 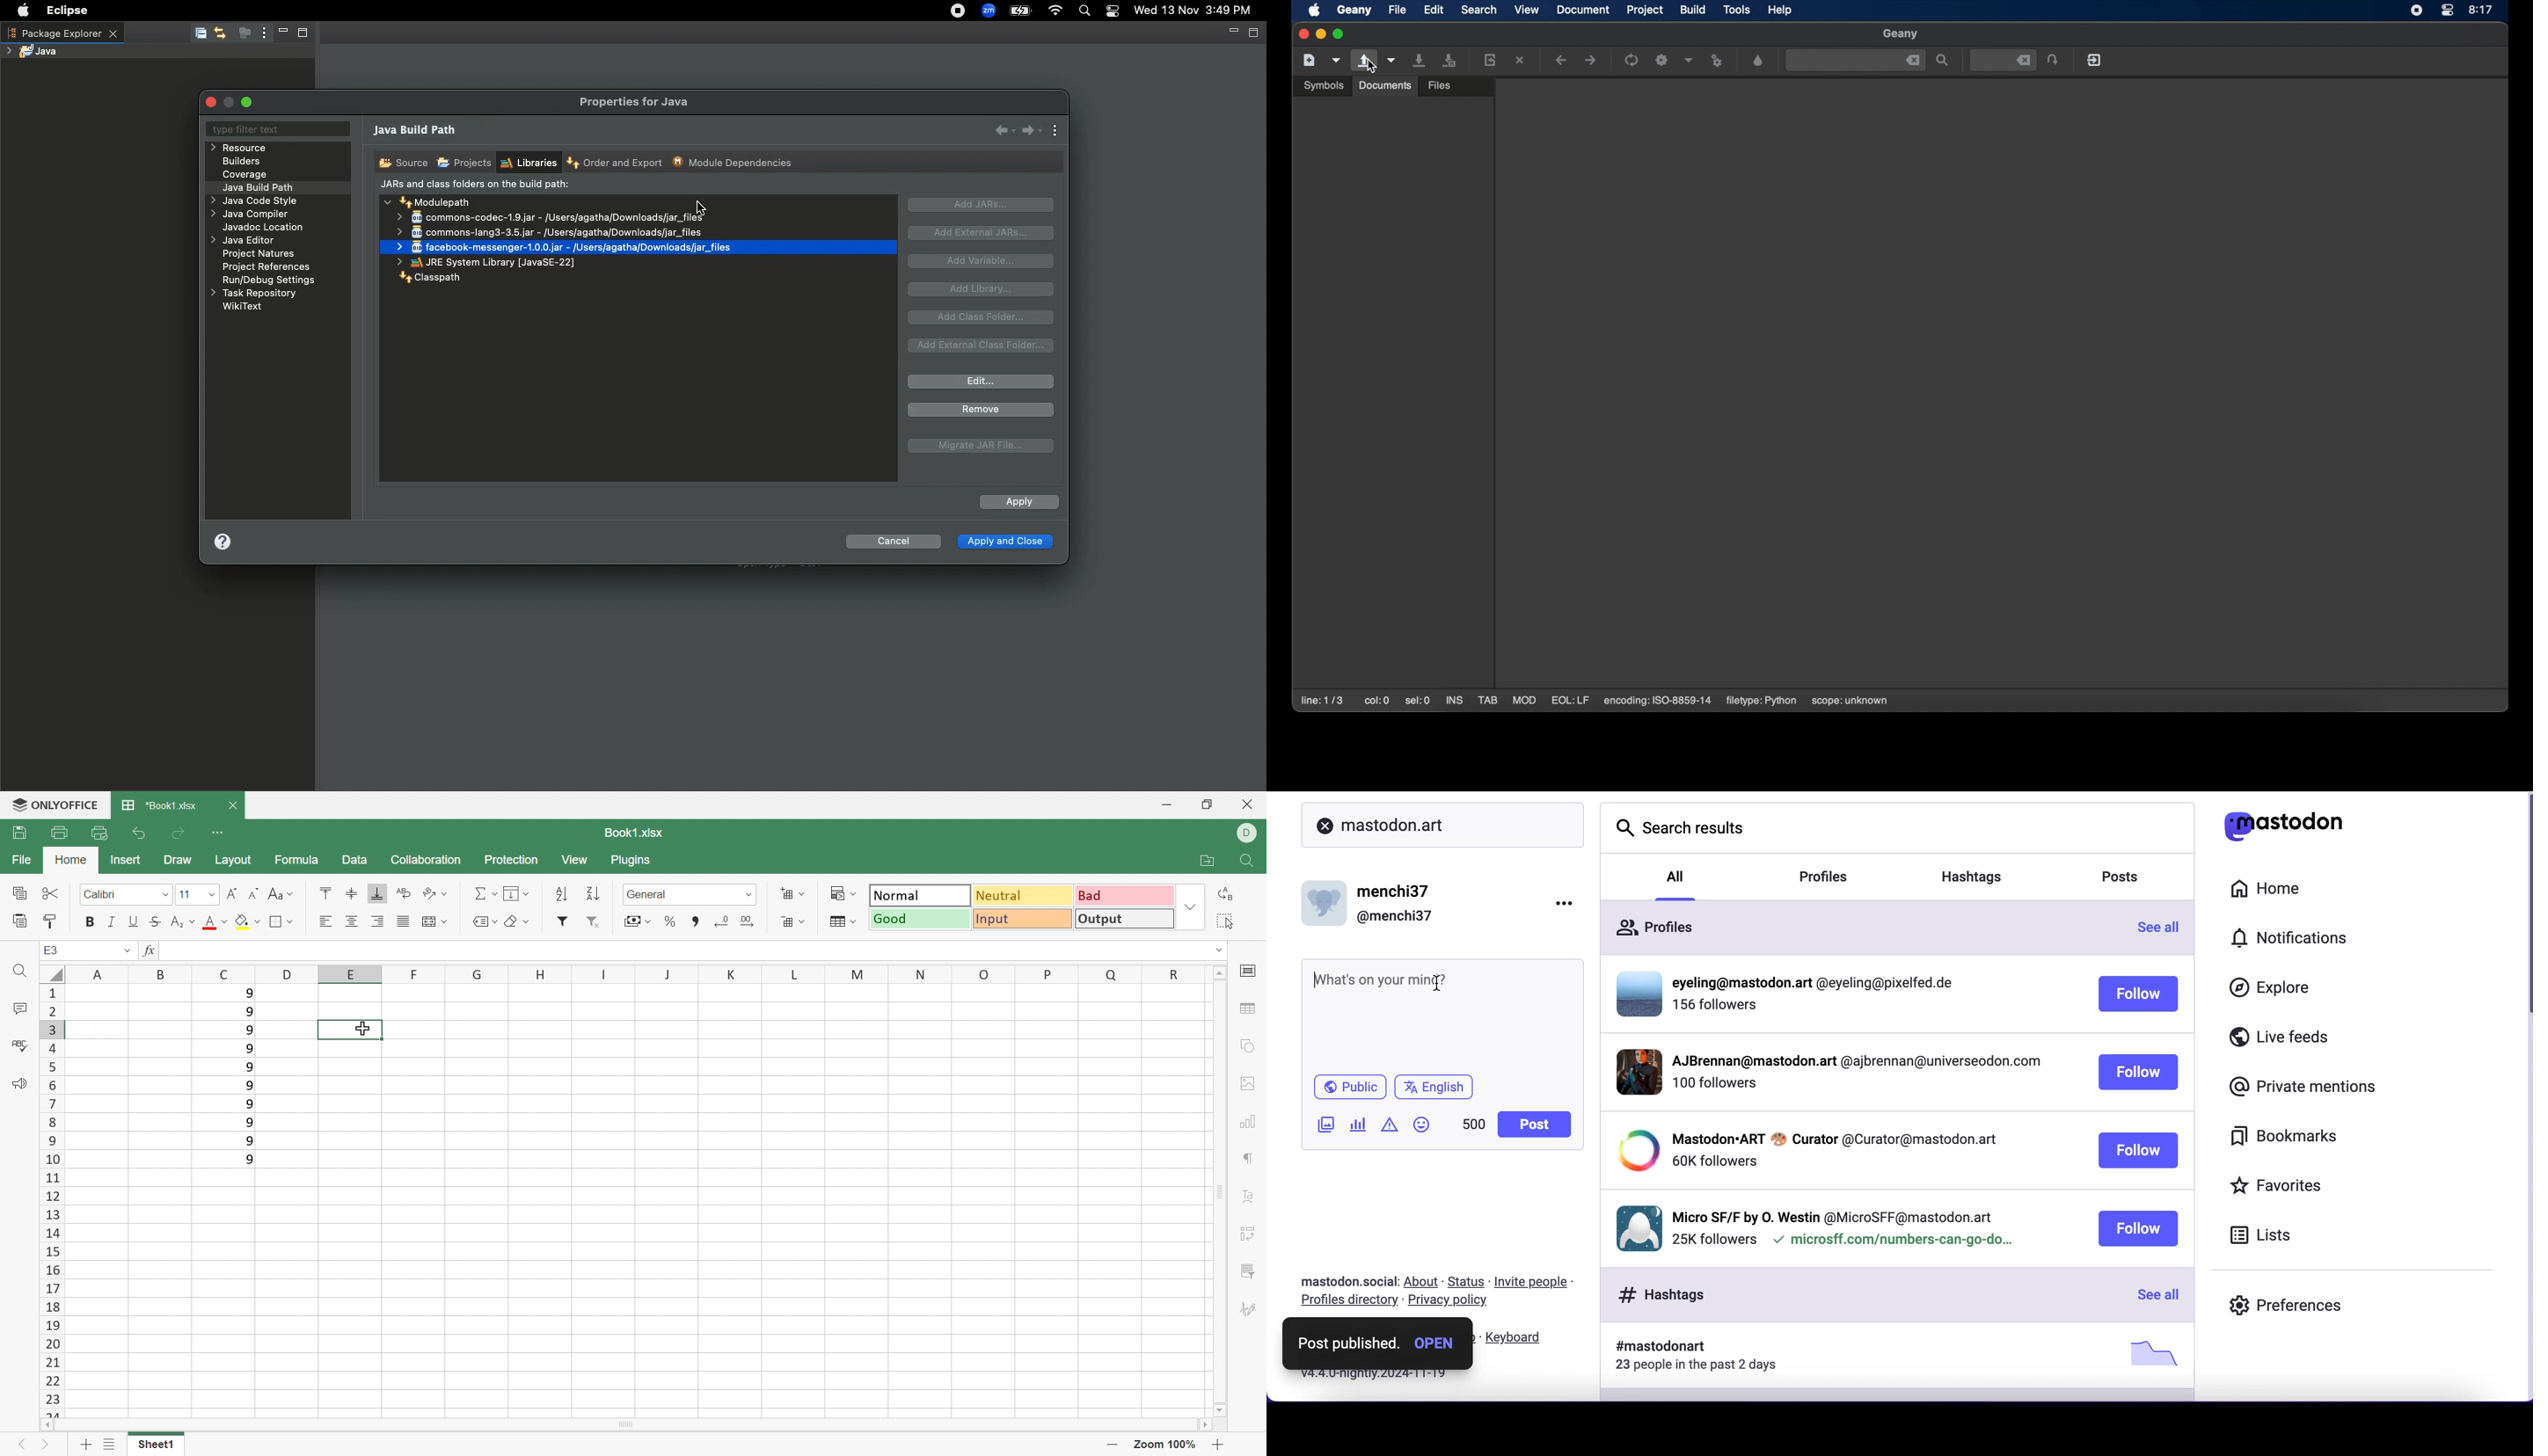 I want to click on Replace, so click(x=1226, y=895).